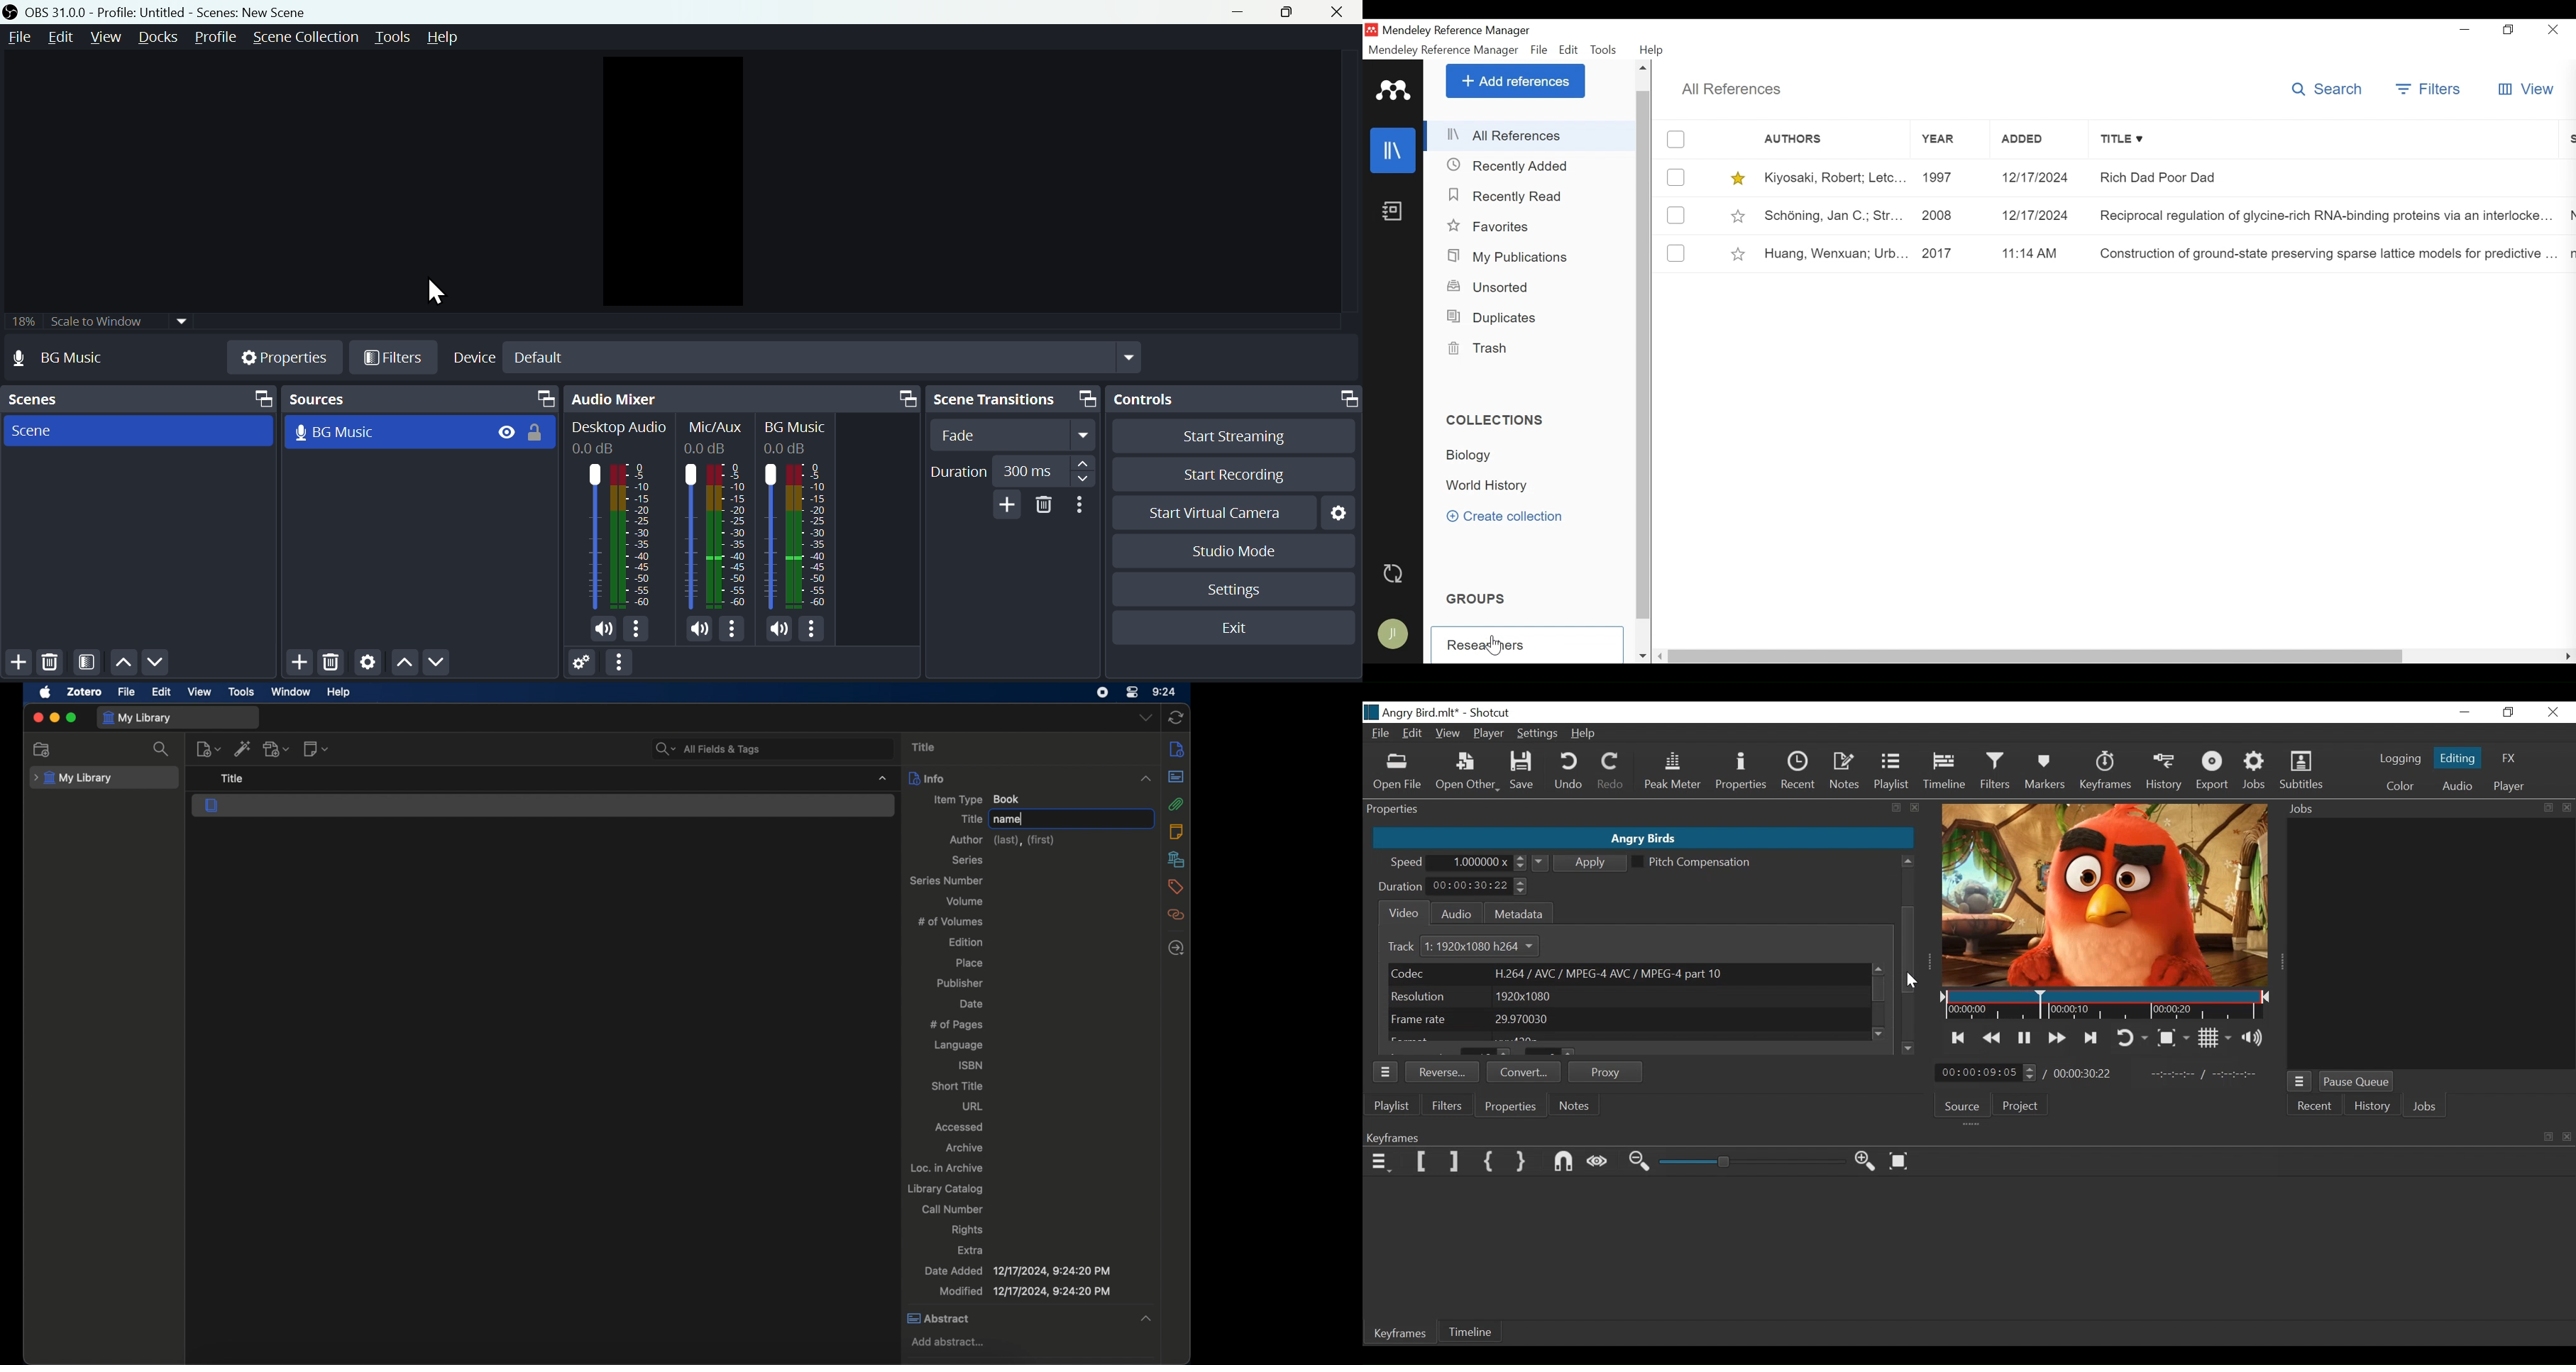 The height and width of the screenshot is (1372, 2576). I want to click on Sound, so click(600, 630).